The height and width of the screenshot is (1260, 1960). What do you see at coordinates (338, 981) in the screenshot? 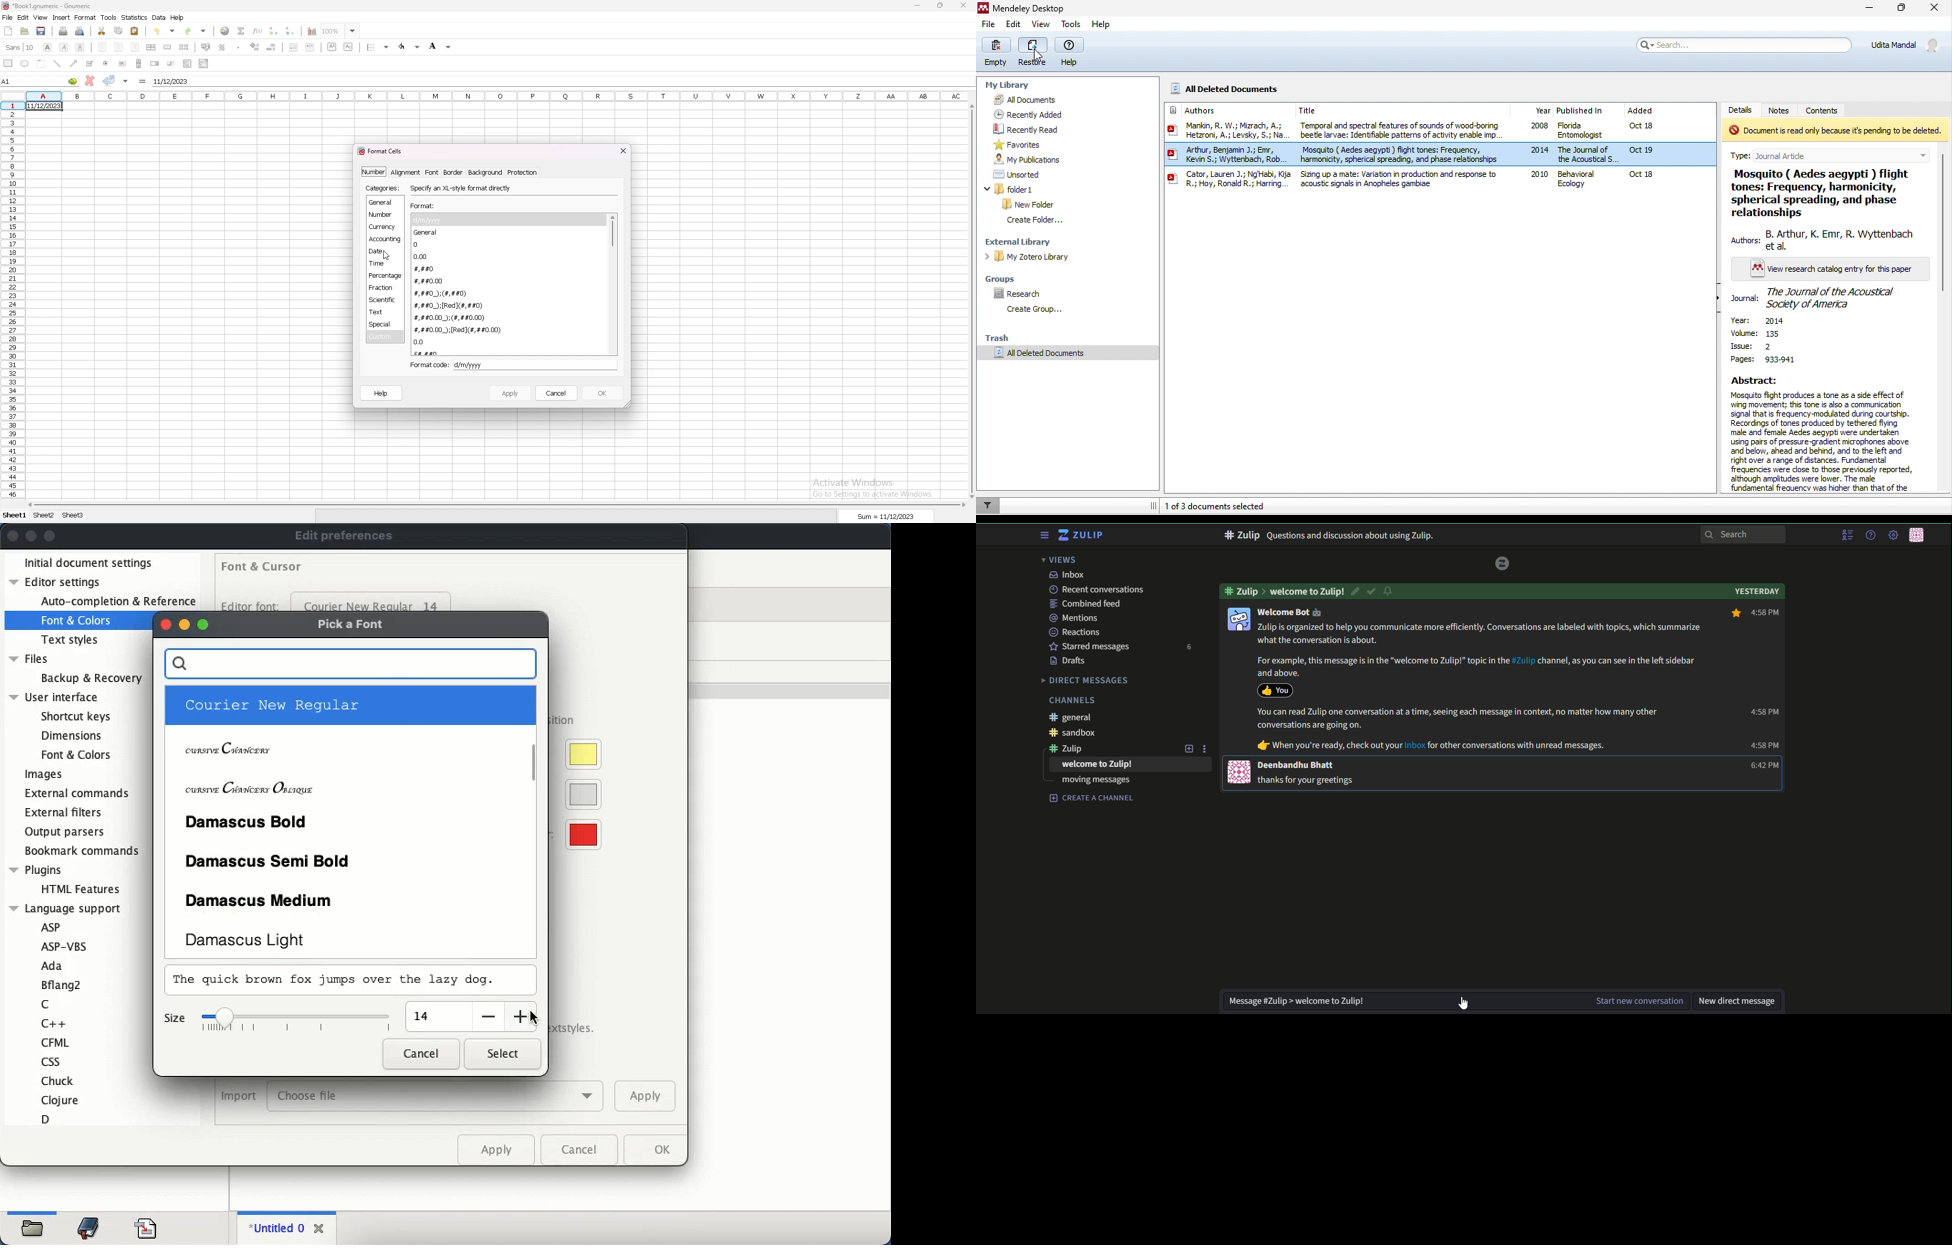
I see `The Quick Brown Fox jumps over the lazy dog` at bounding box center [338, 981].